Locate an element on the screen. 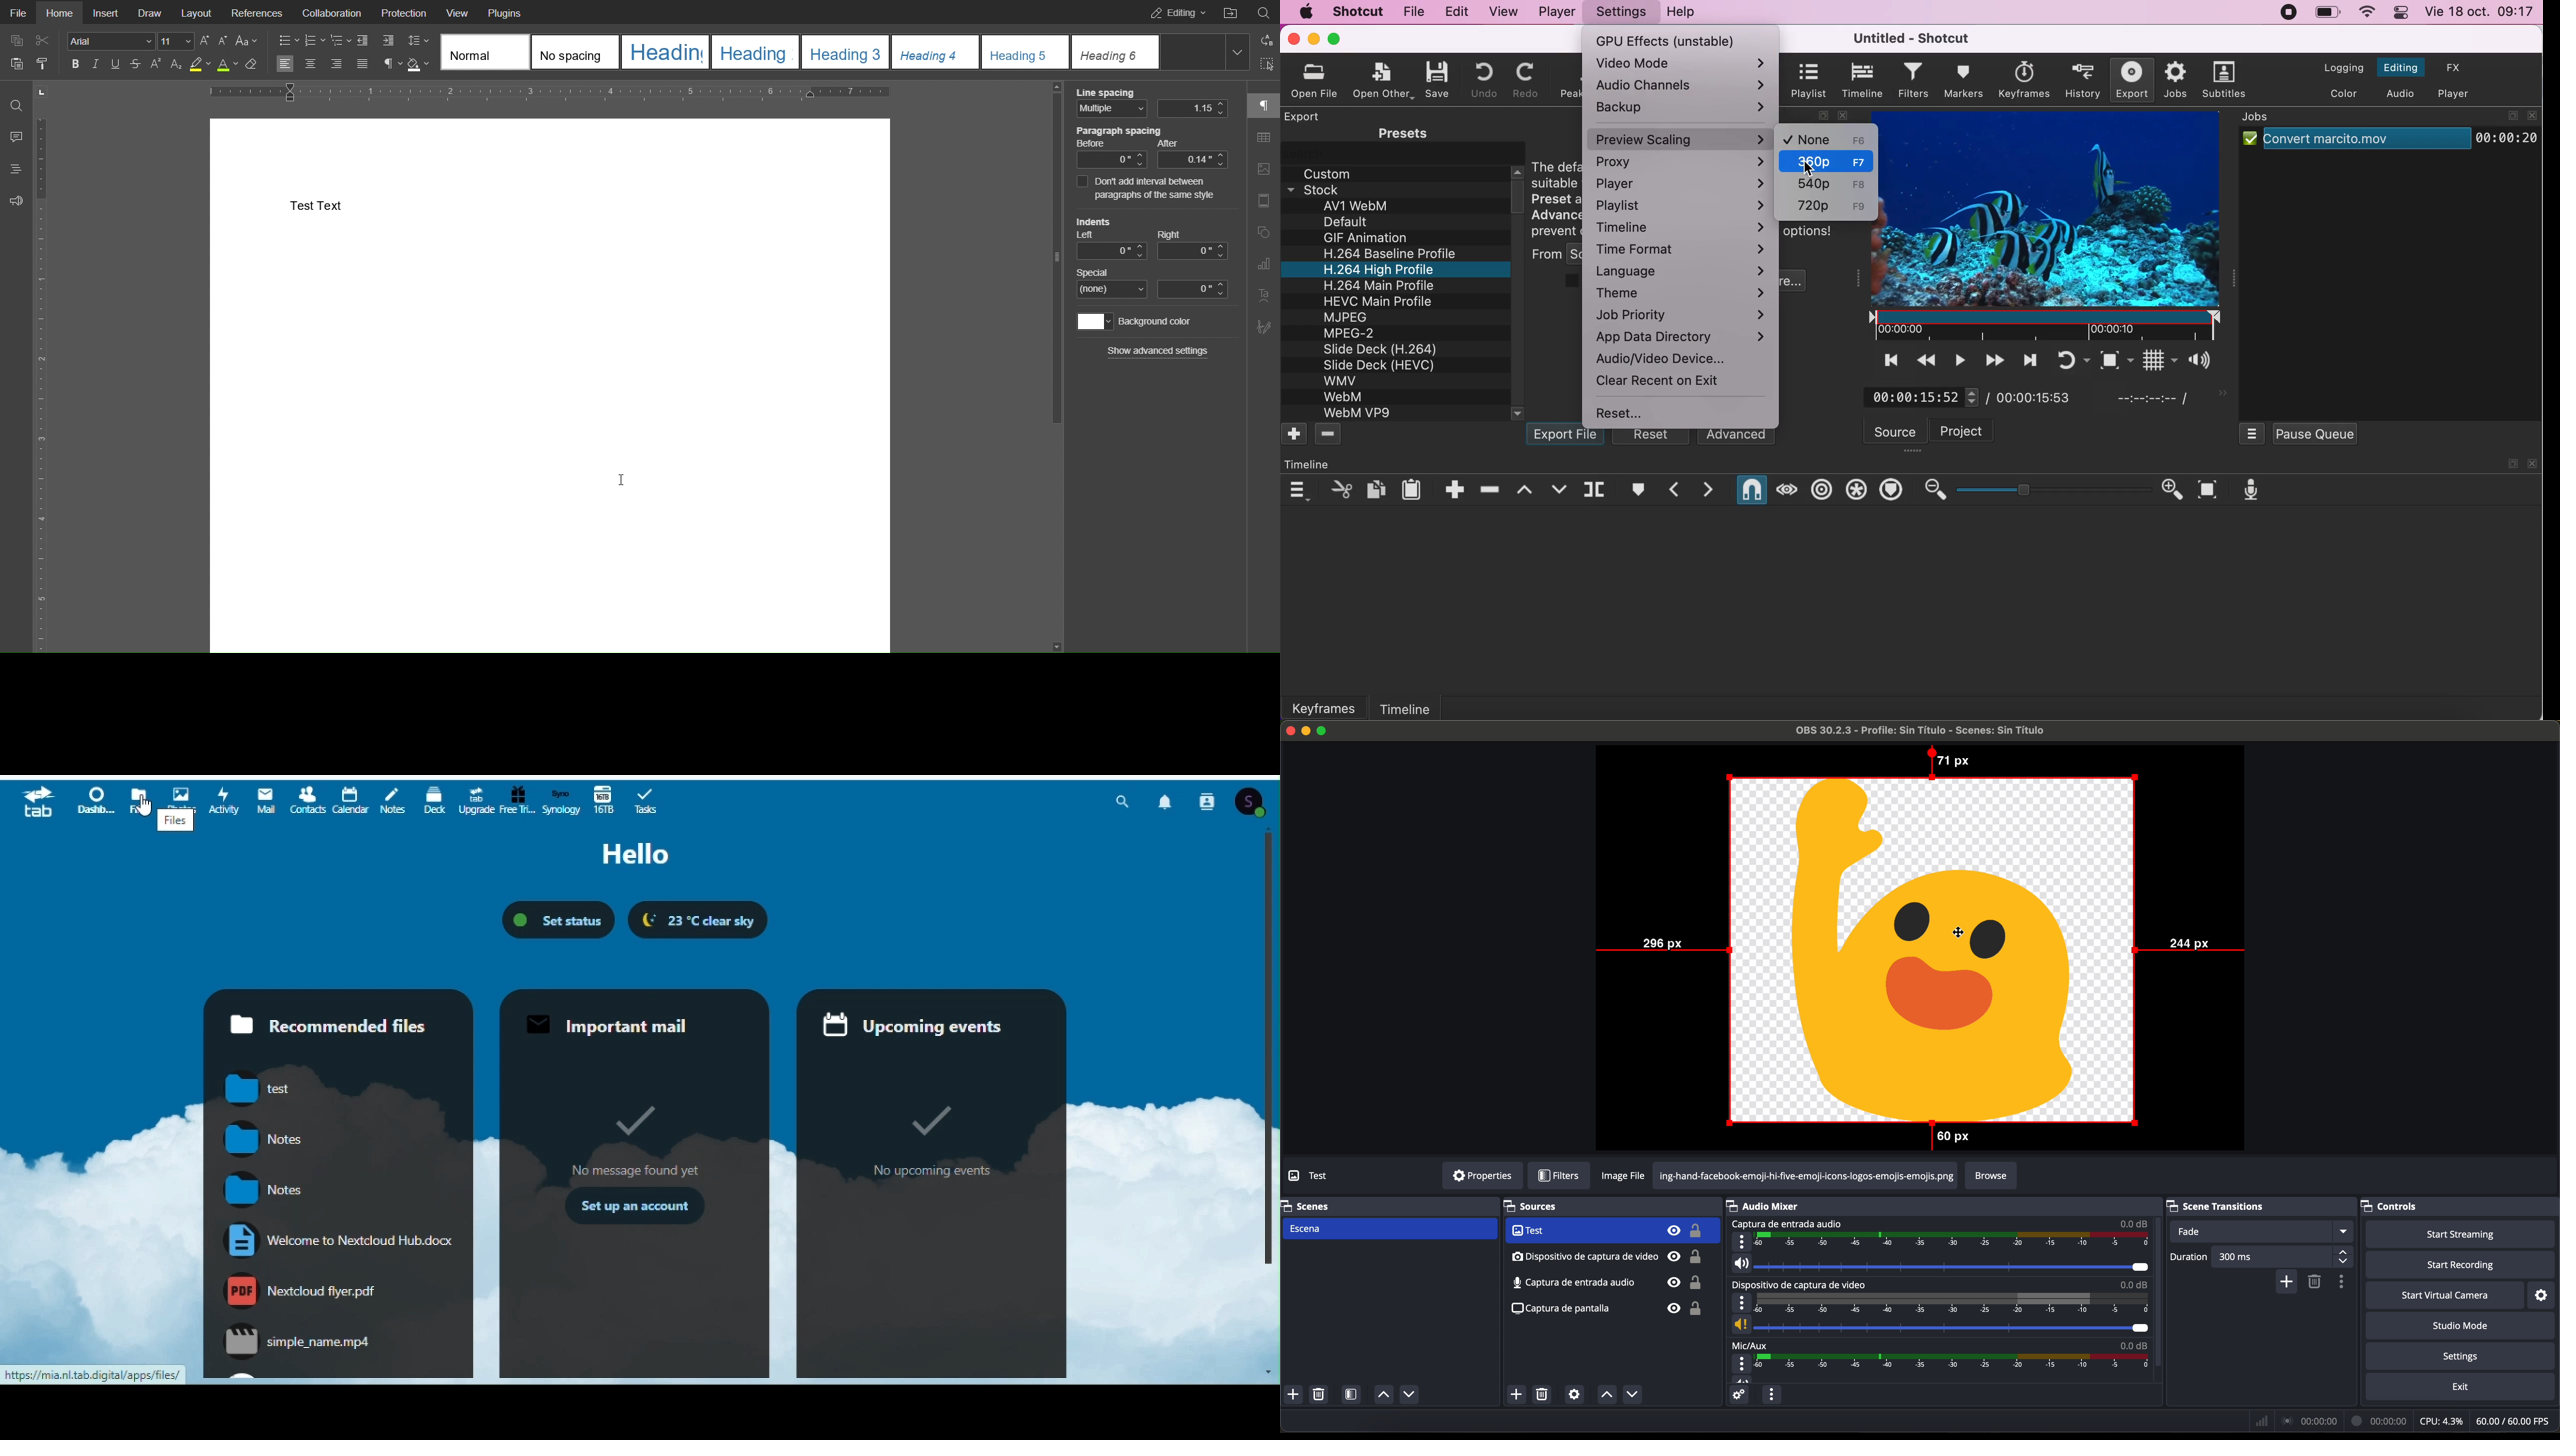 The height and width of the screenshot is (1456, 2576). project is located at coordinates (1974, 430).